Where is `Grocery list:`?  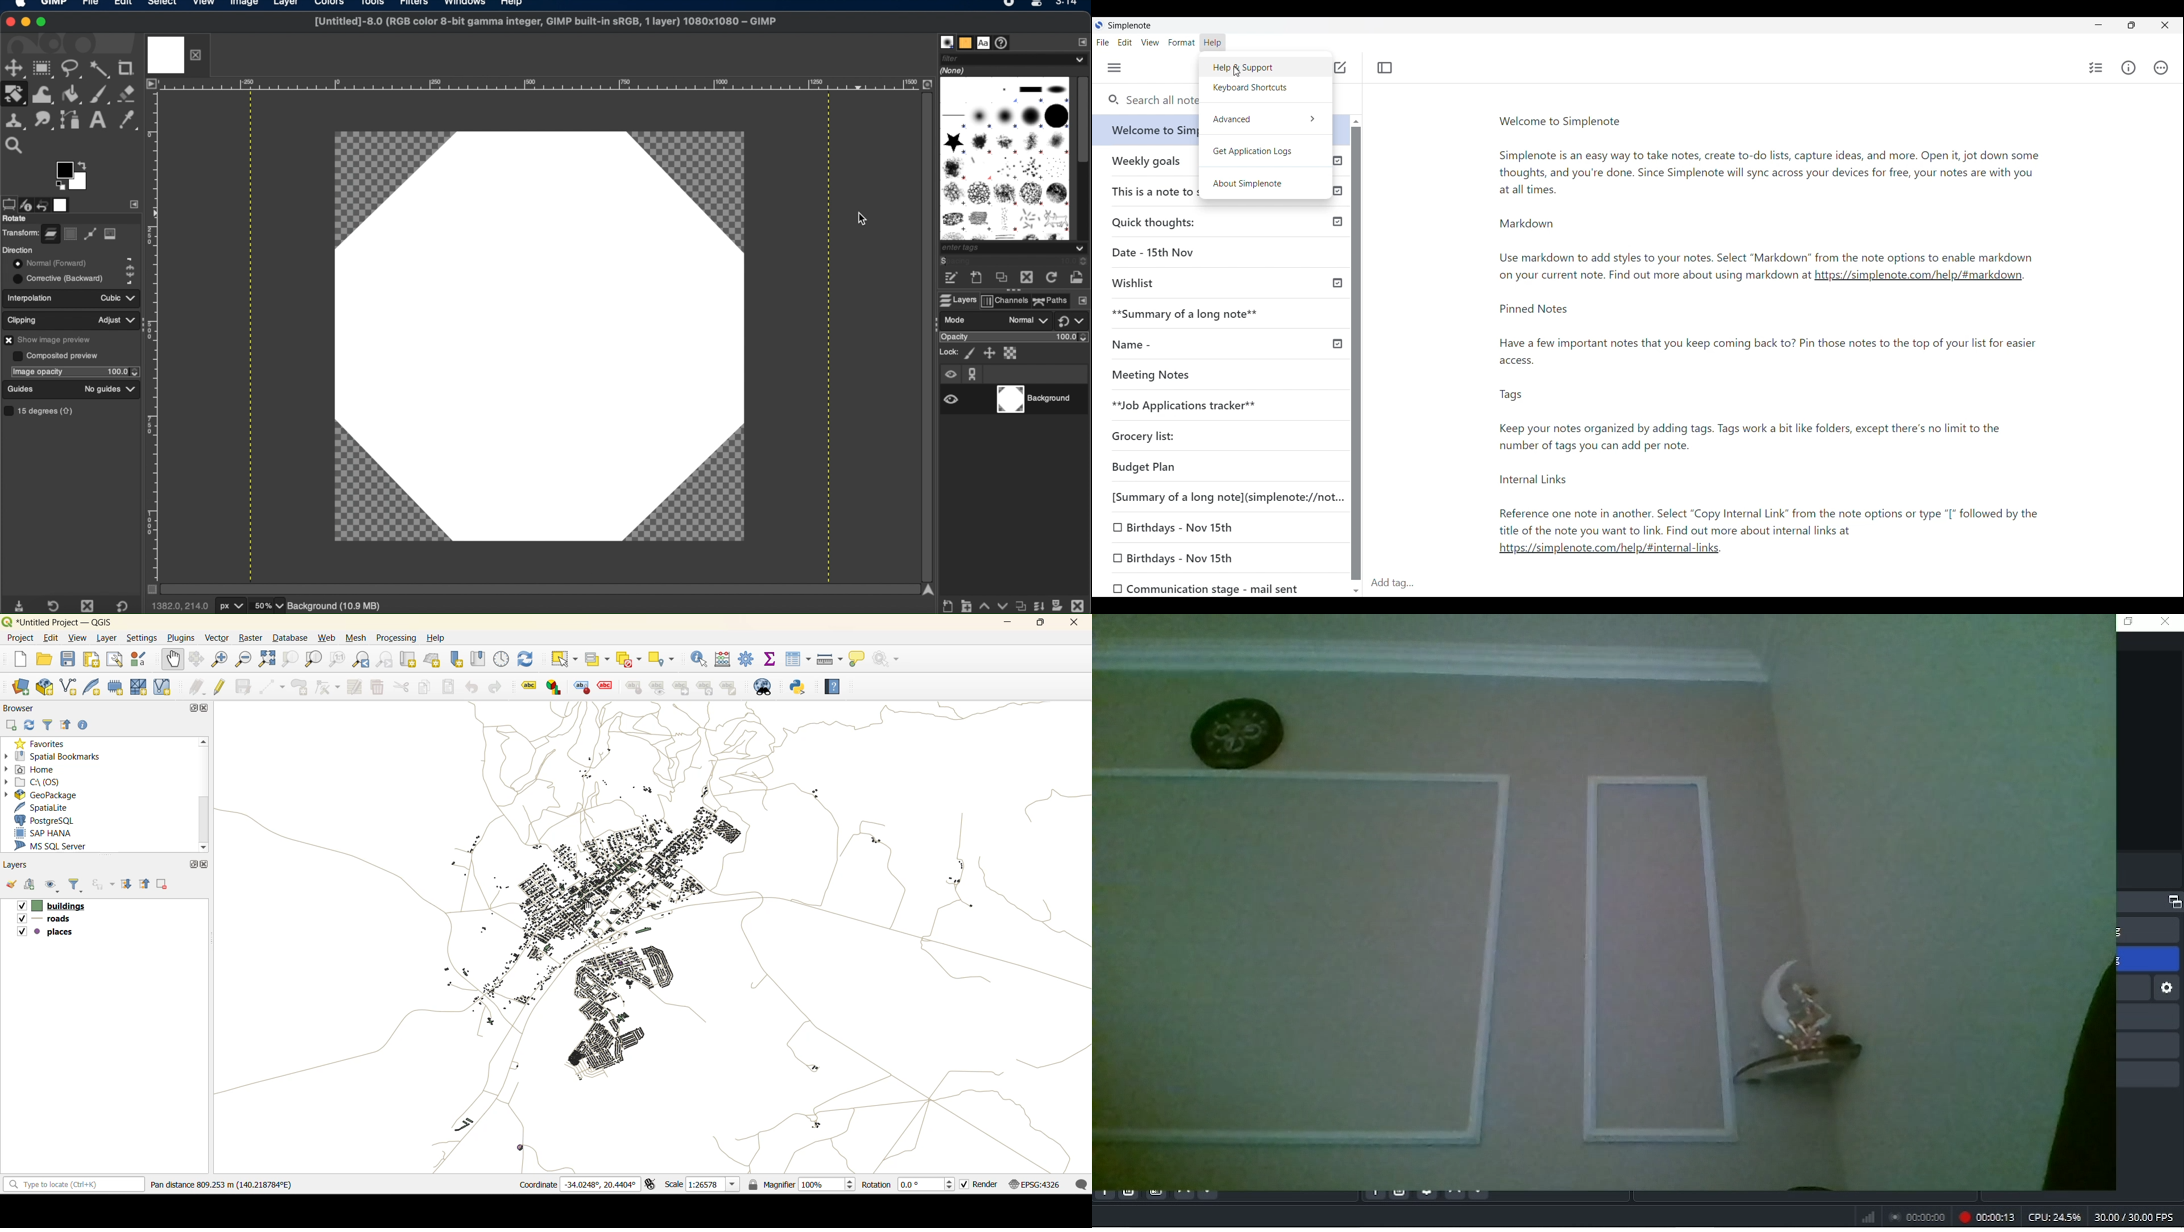
Grocery list: is located at coordinates (1140, 436).